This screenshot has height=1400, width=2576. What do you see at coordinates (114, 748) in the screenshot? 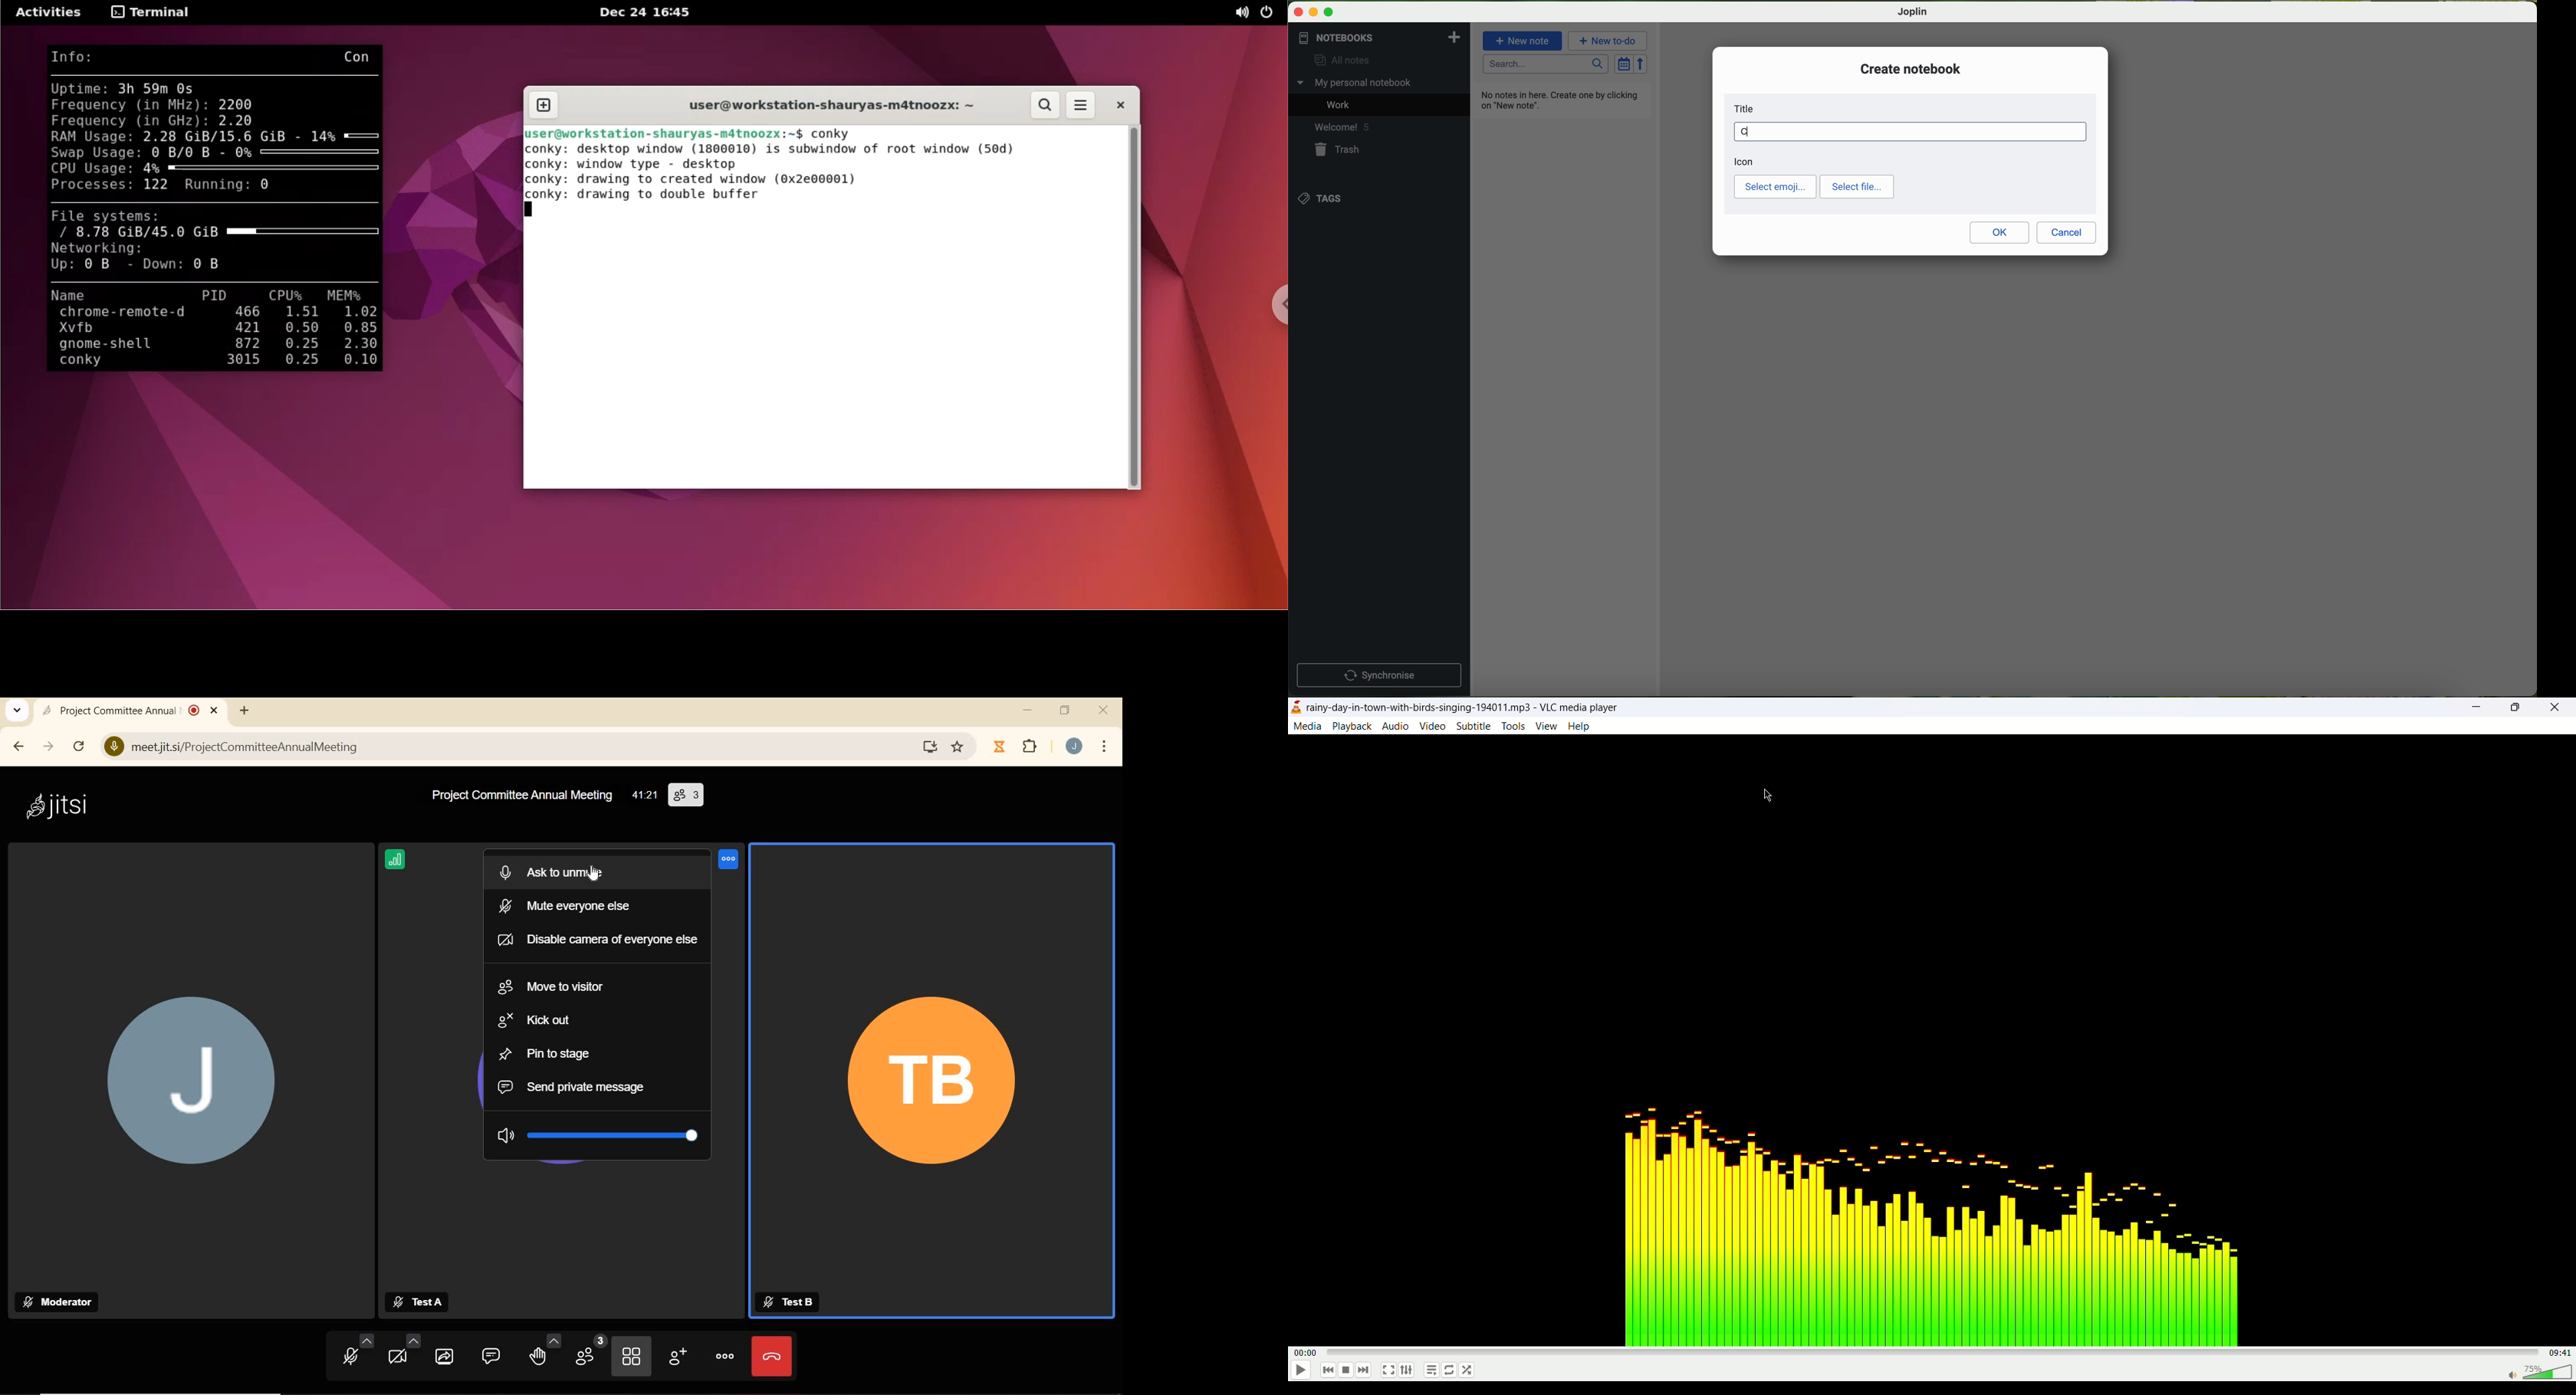
I see `View Site Information` at bounding box center [114, 748].